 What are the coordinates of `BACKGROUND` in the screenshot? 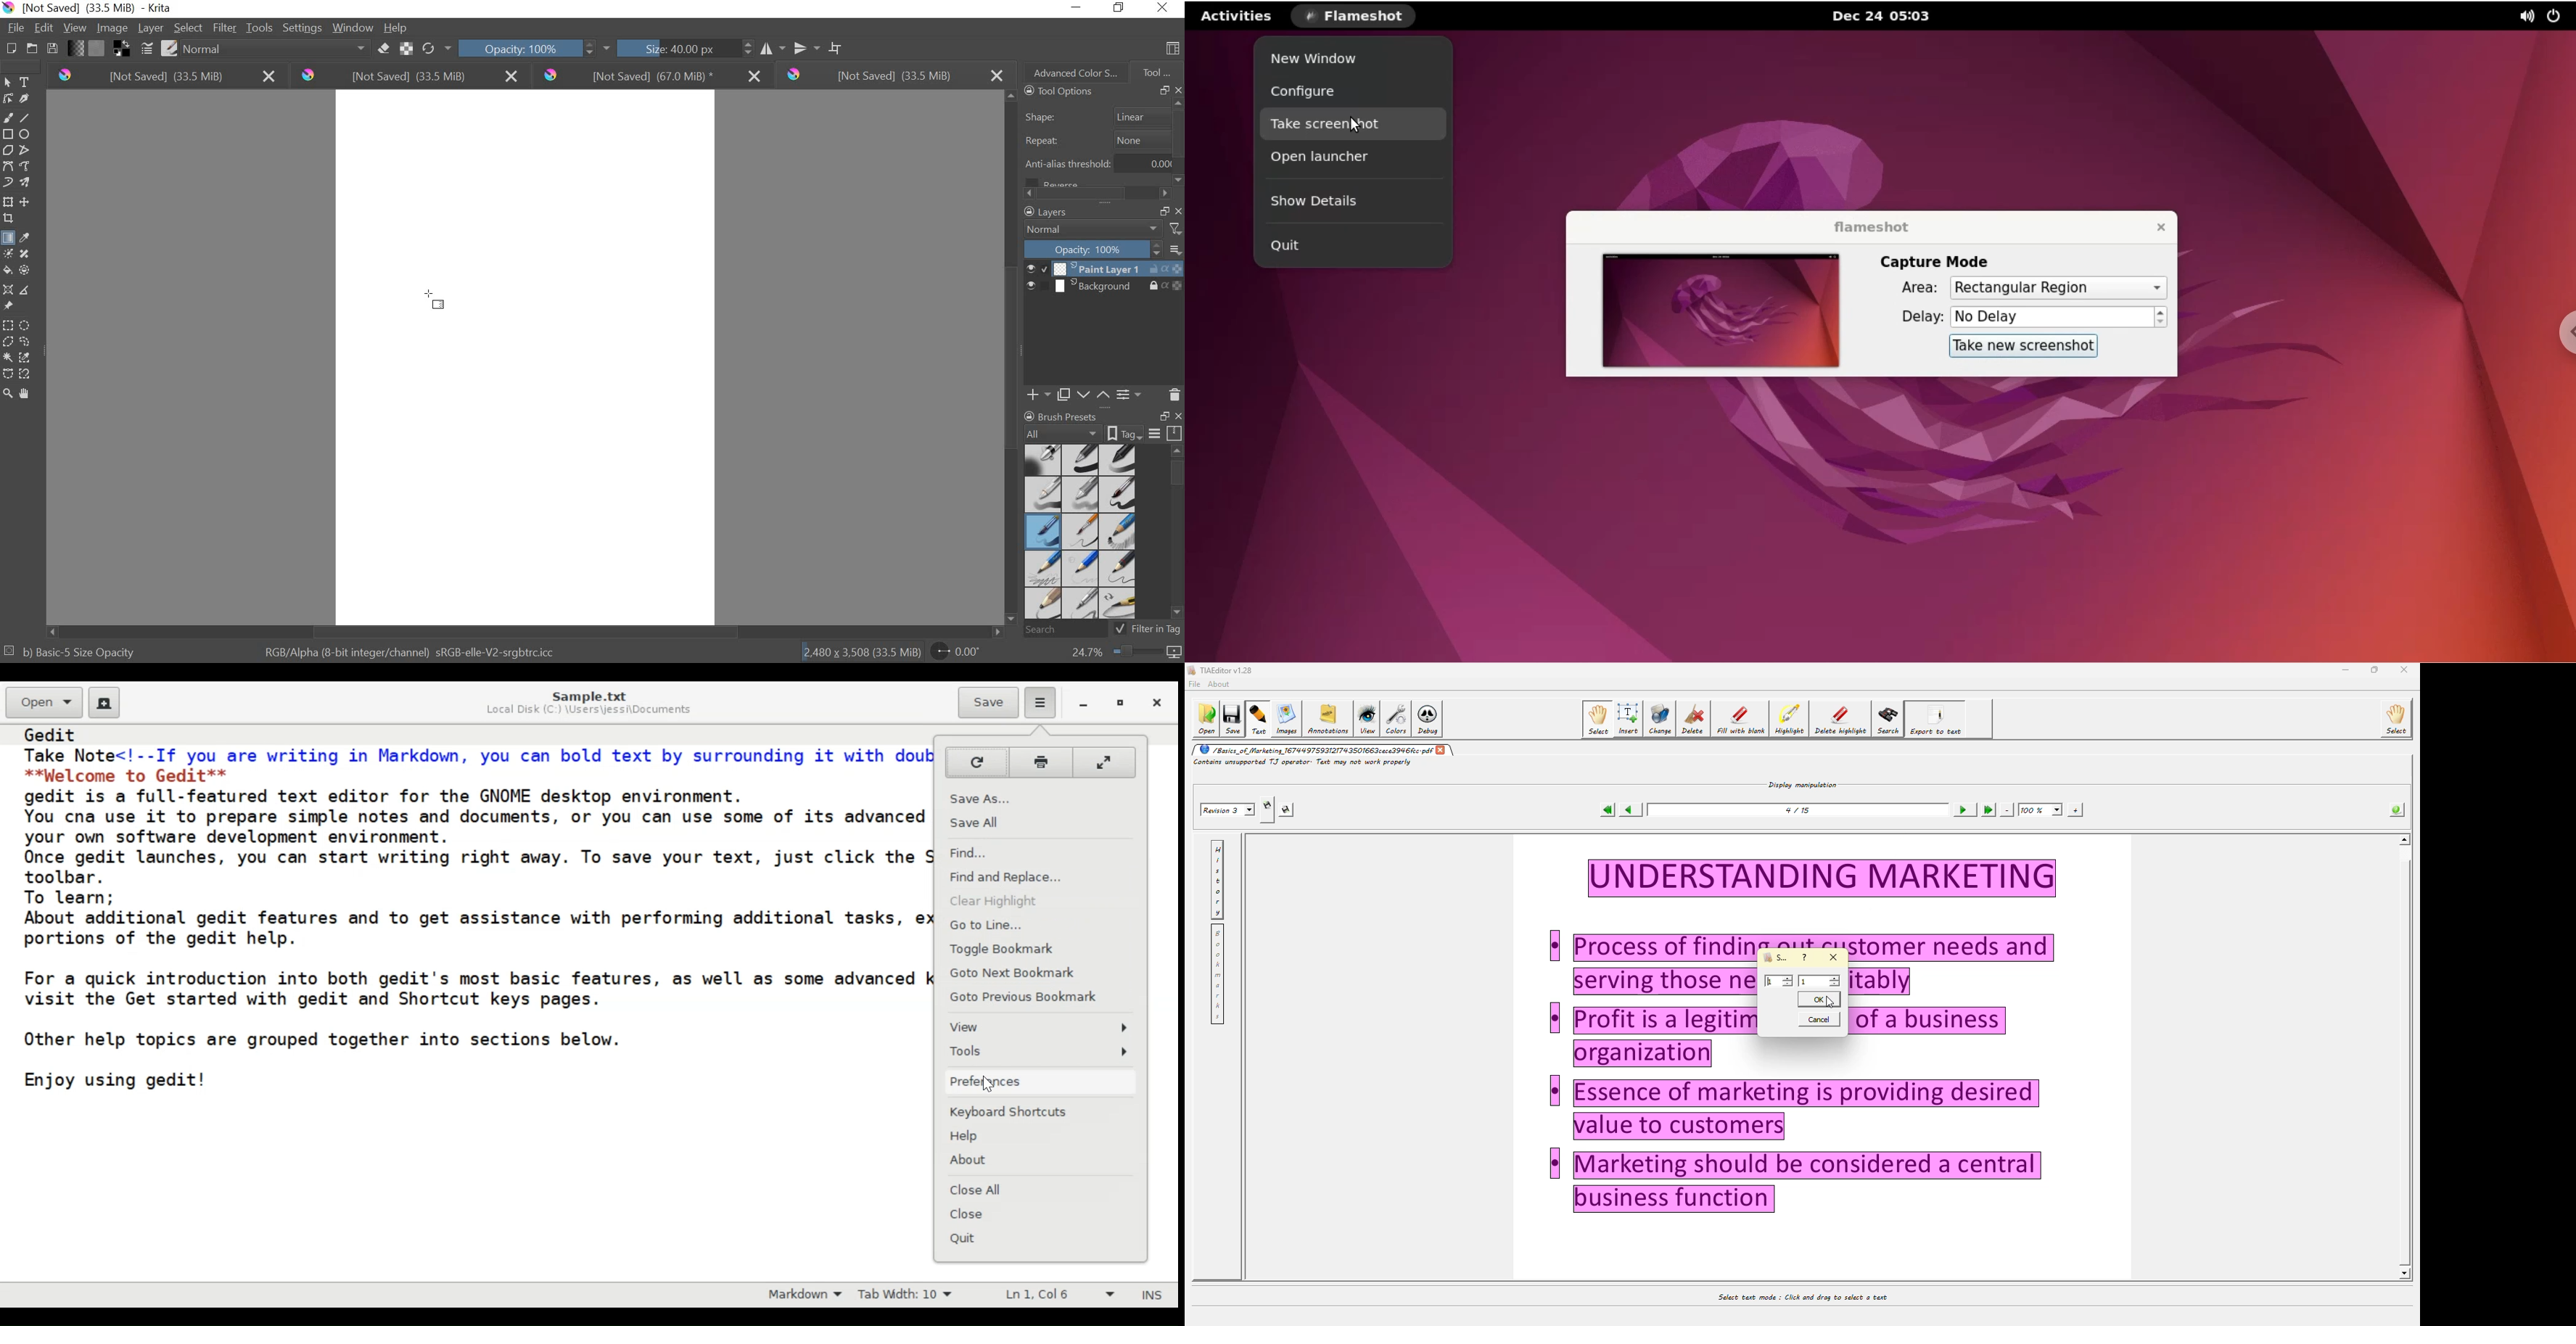 It's located at (1104, 288).